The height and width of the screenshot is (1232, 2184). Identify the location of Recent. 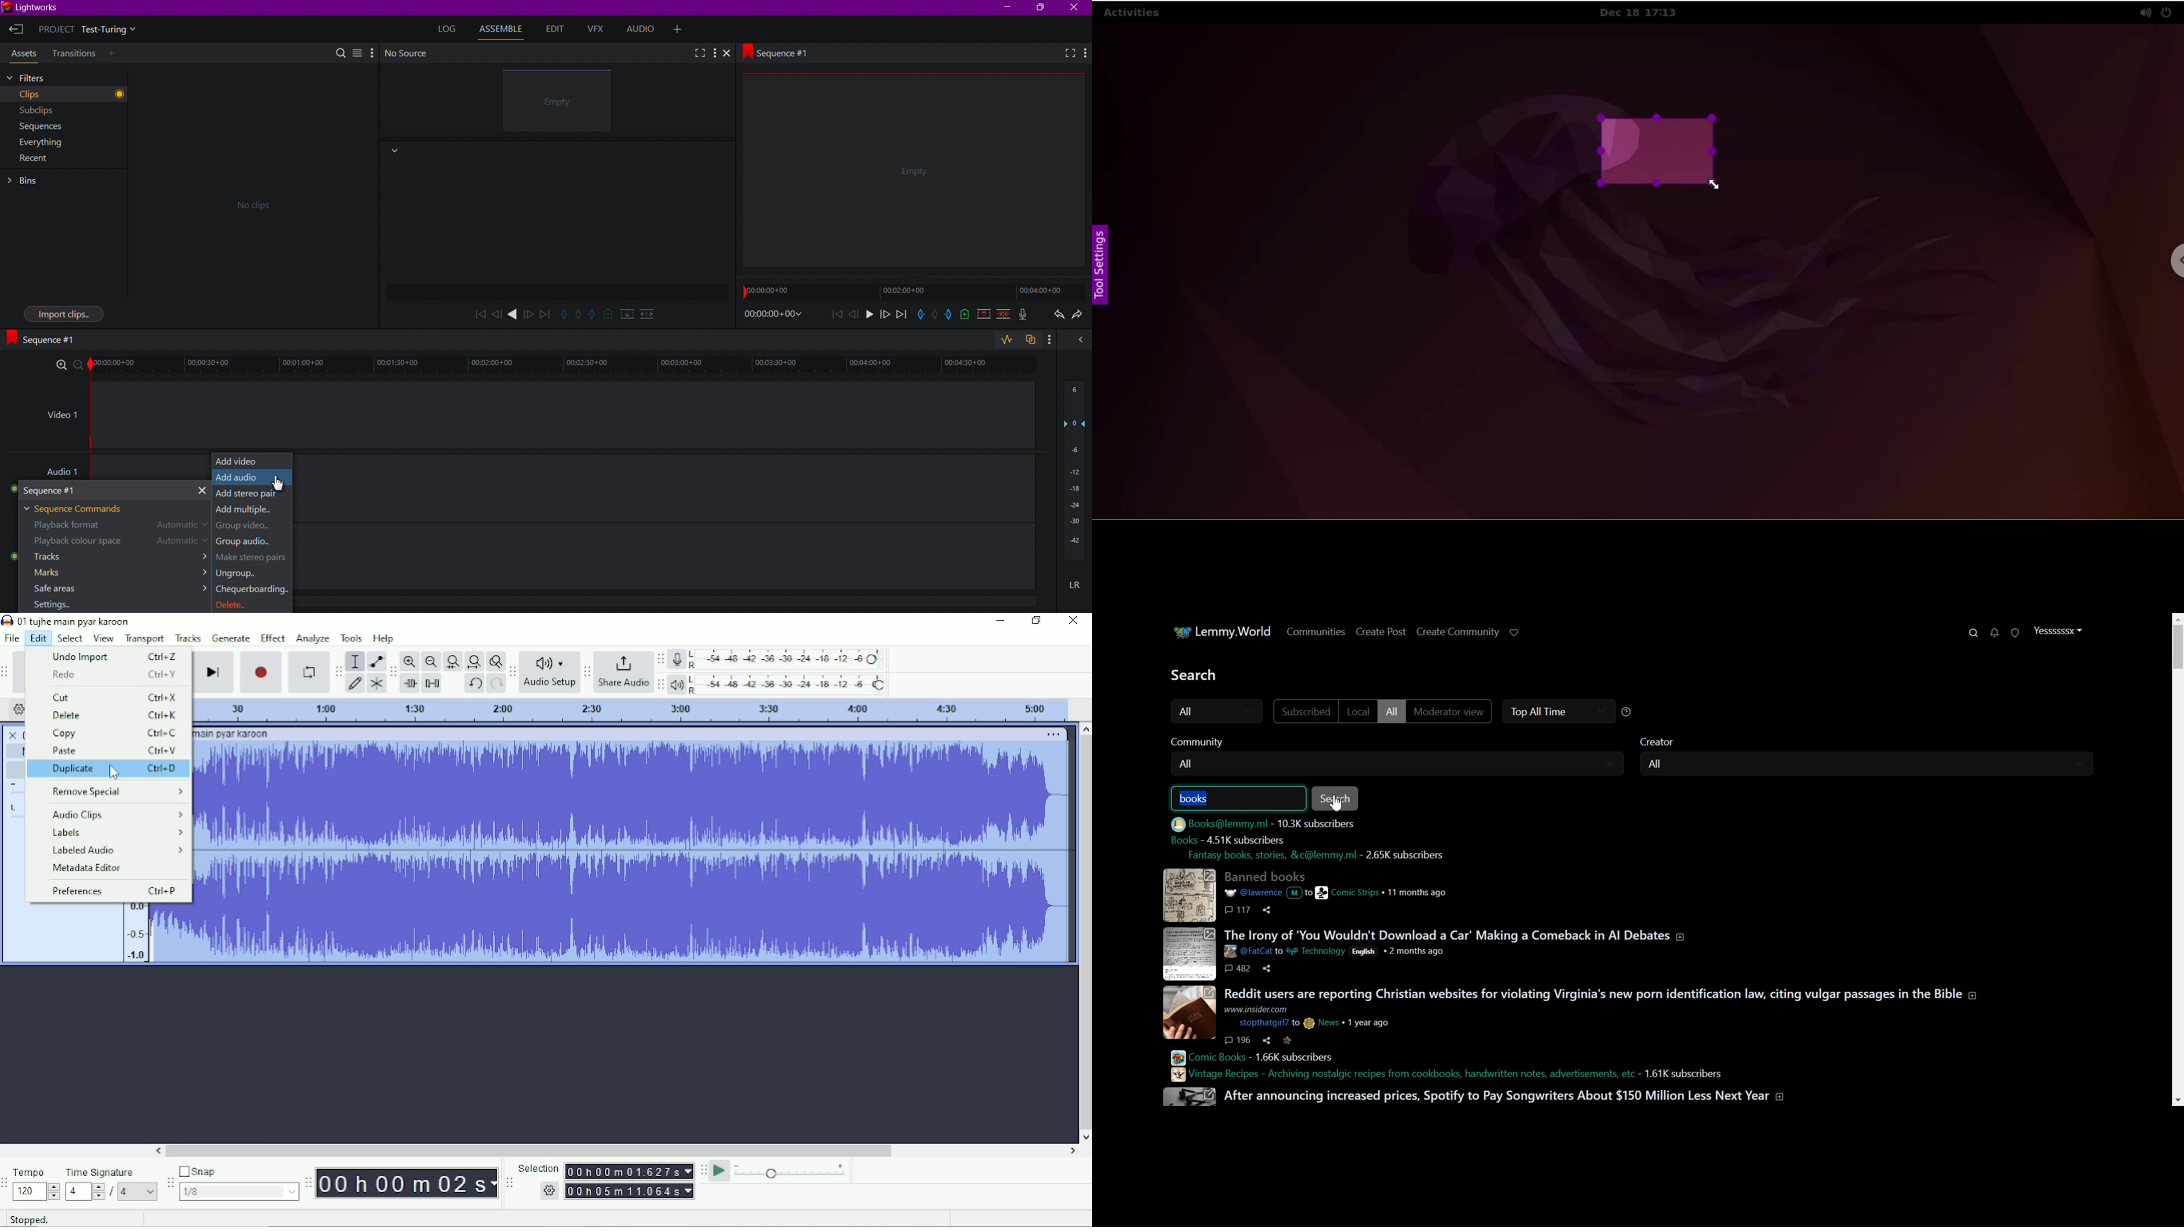
(34, 162).